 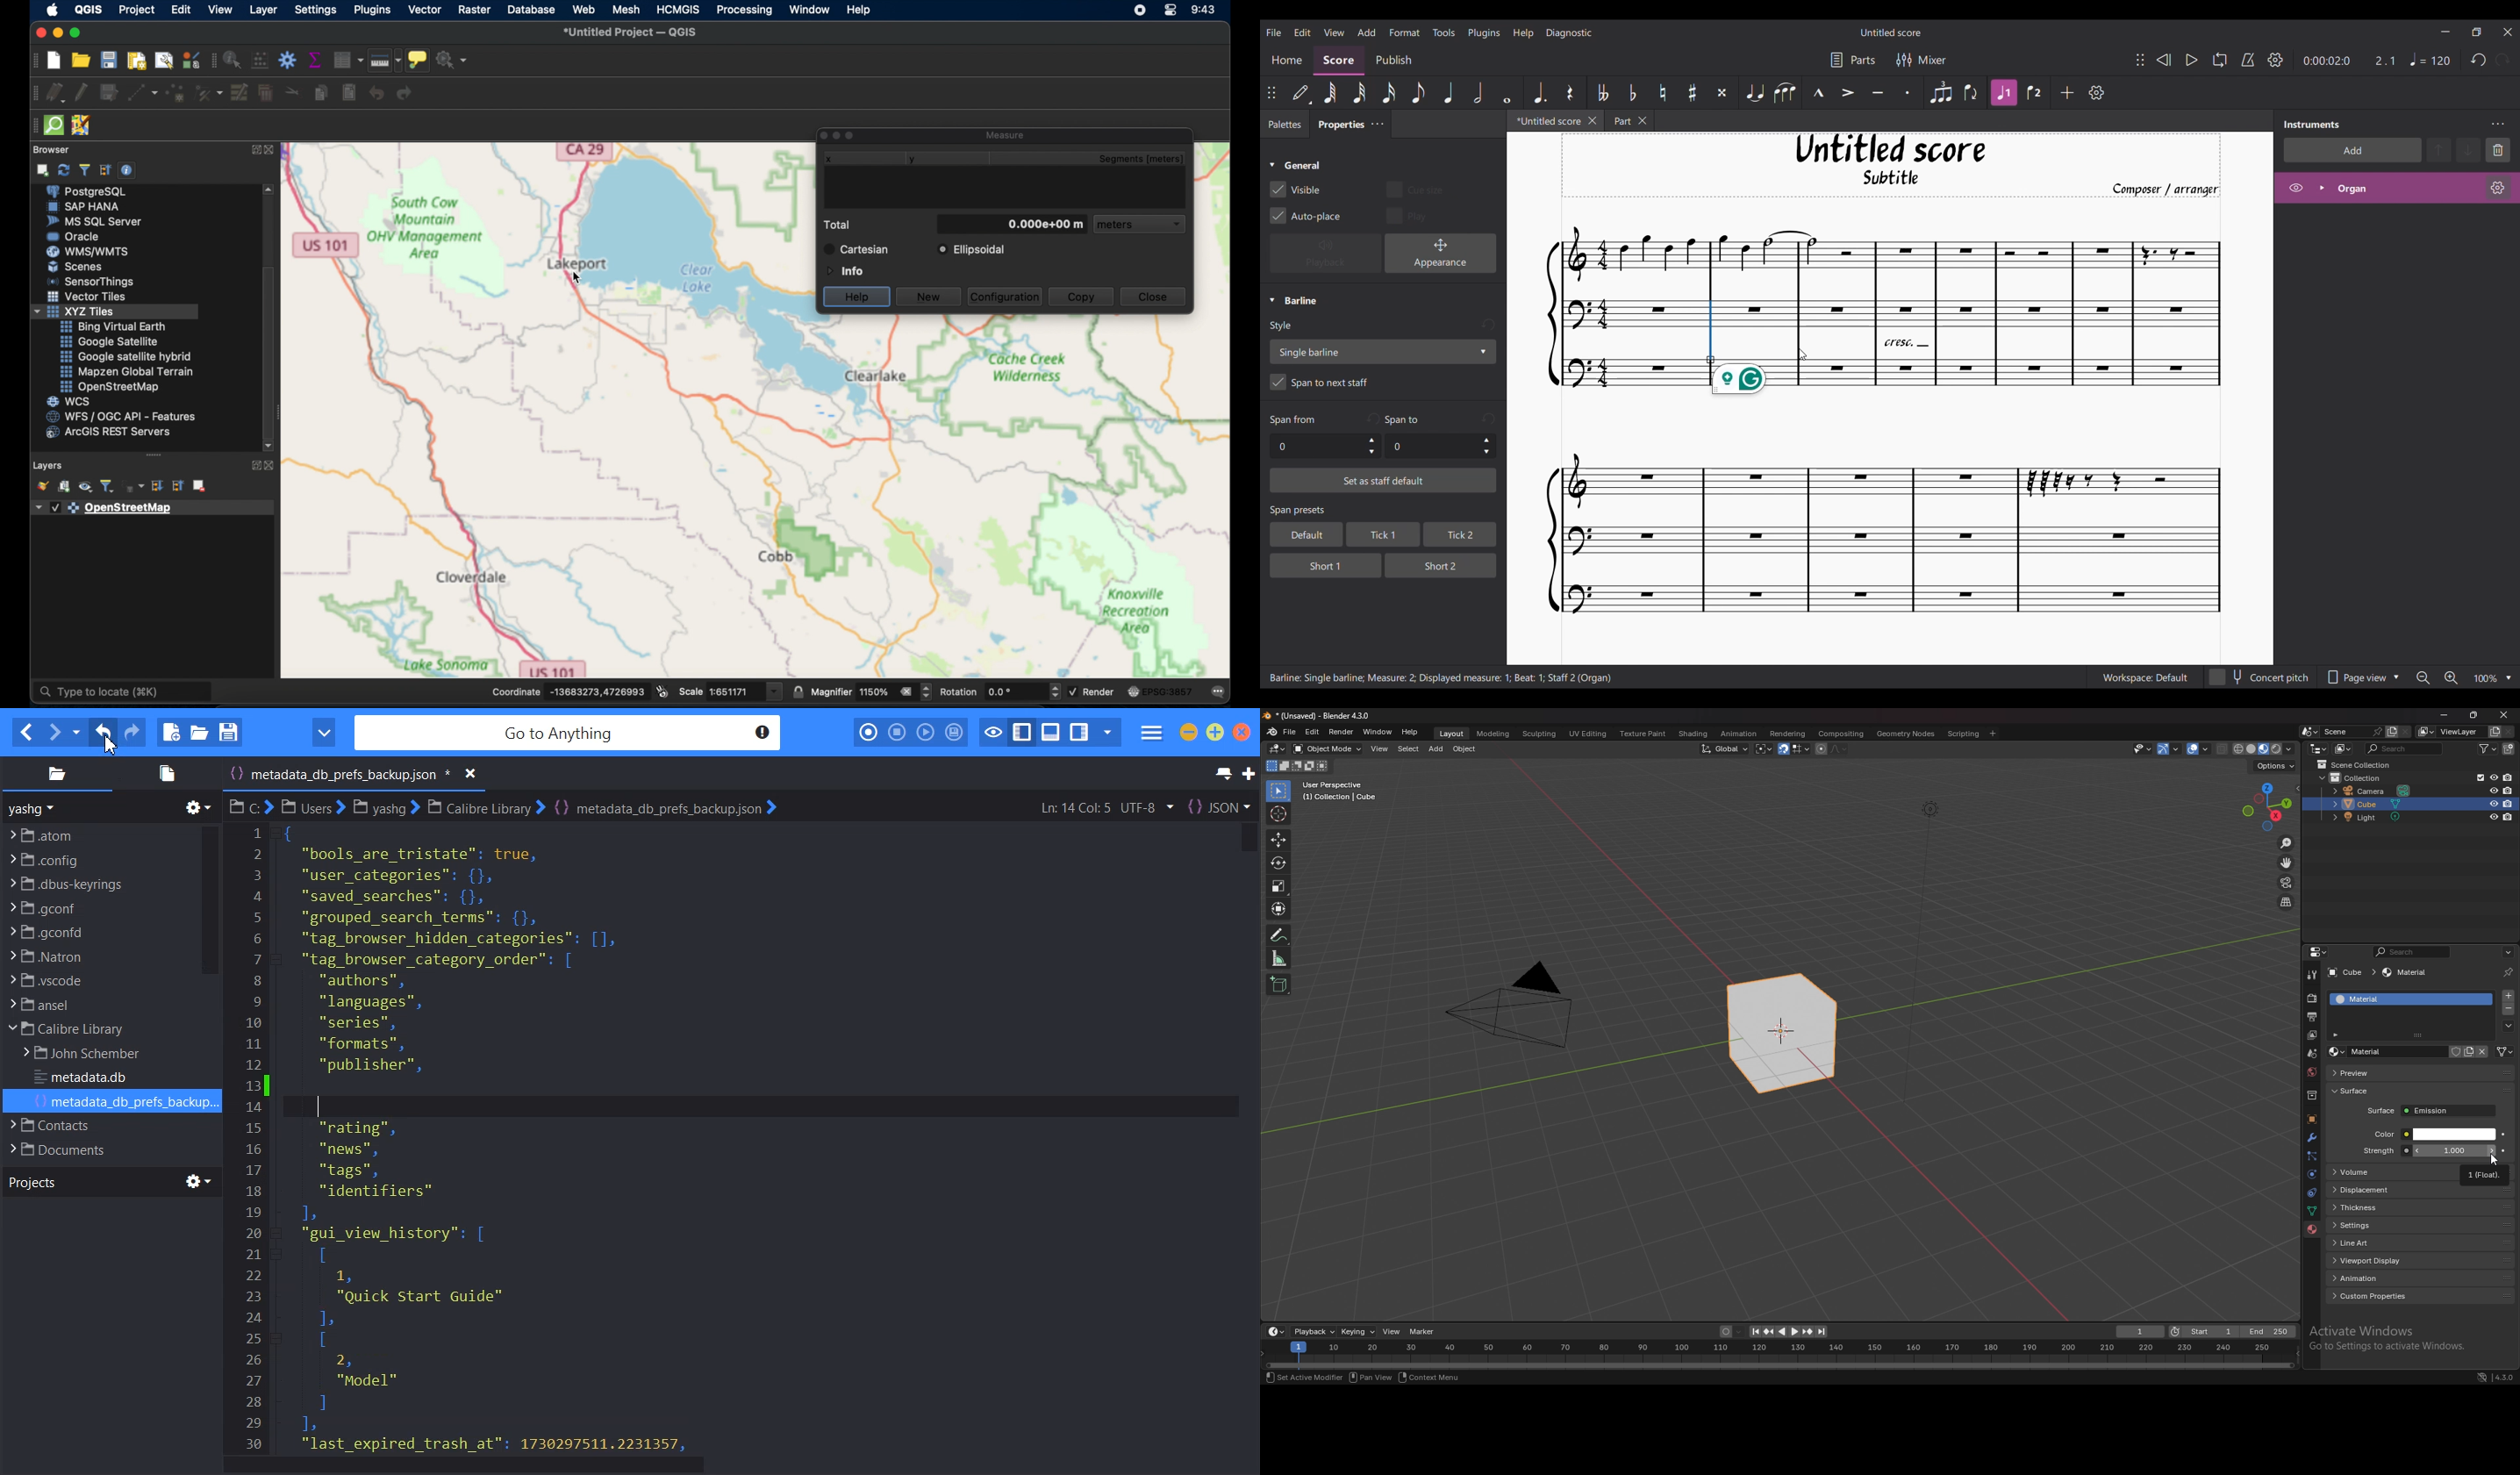 I want to click on Marcato, so click(x=1818, y=93).